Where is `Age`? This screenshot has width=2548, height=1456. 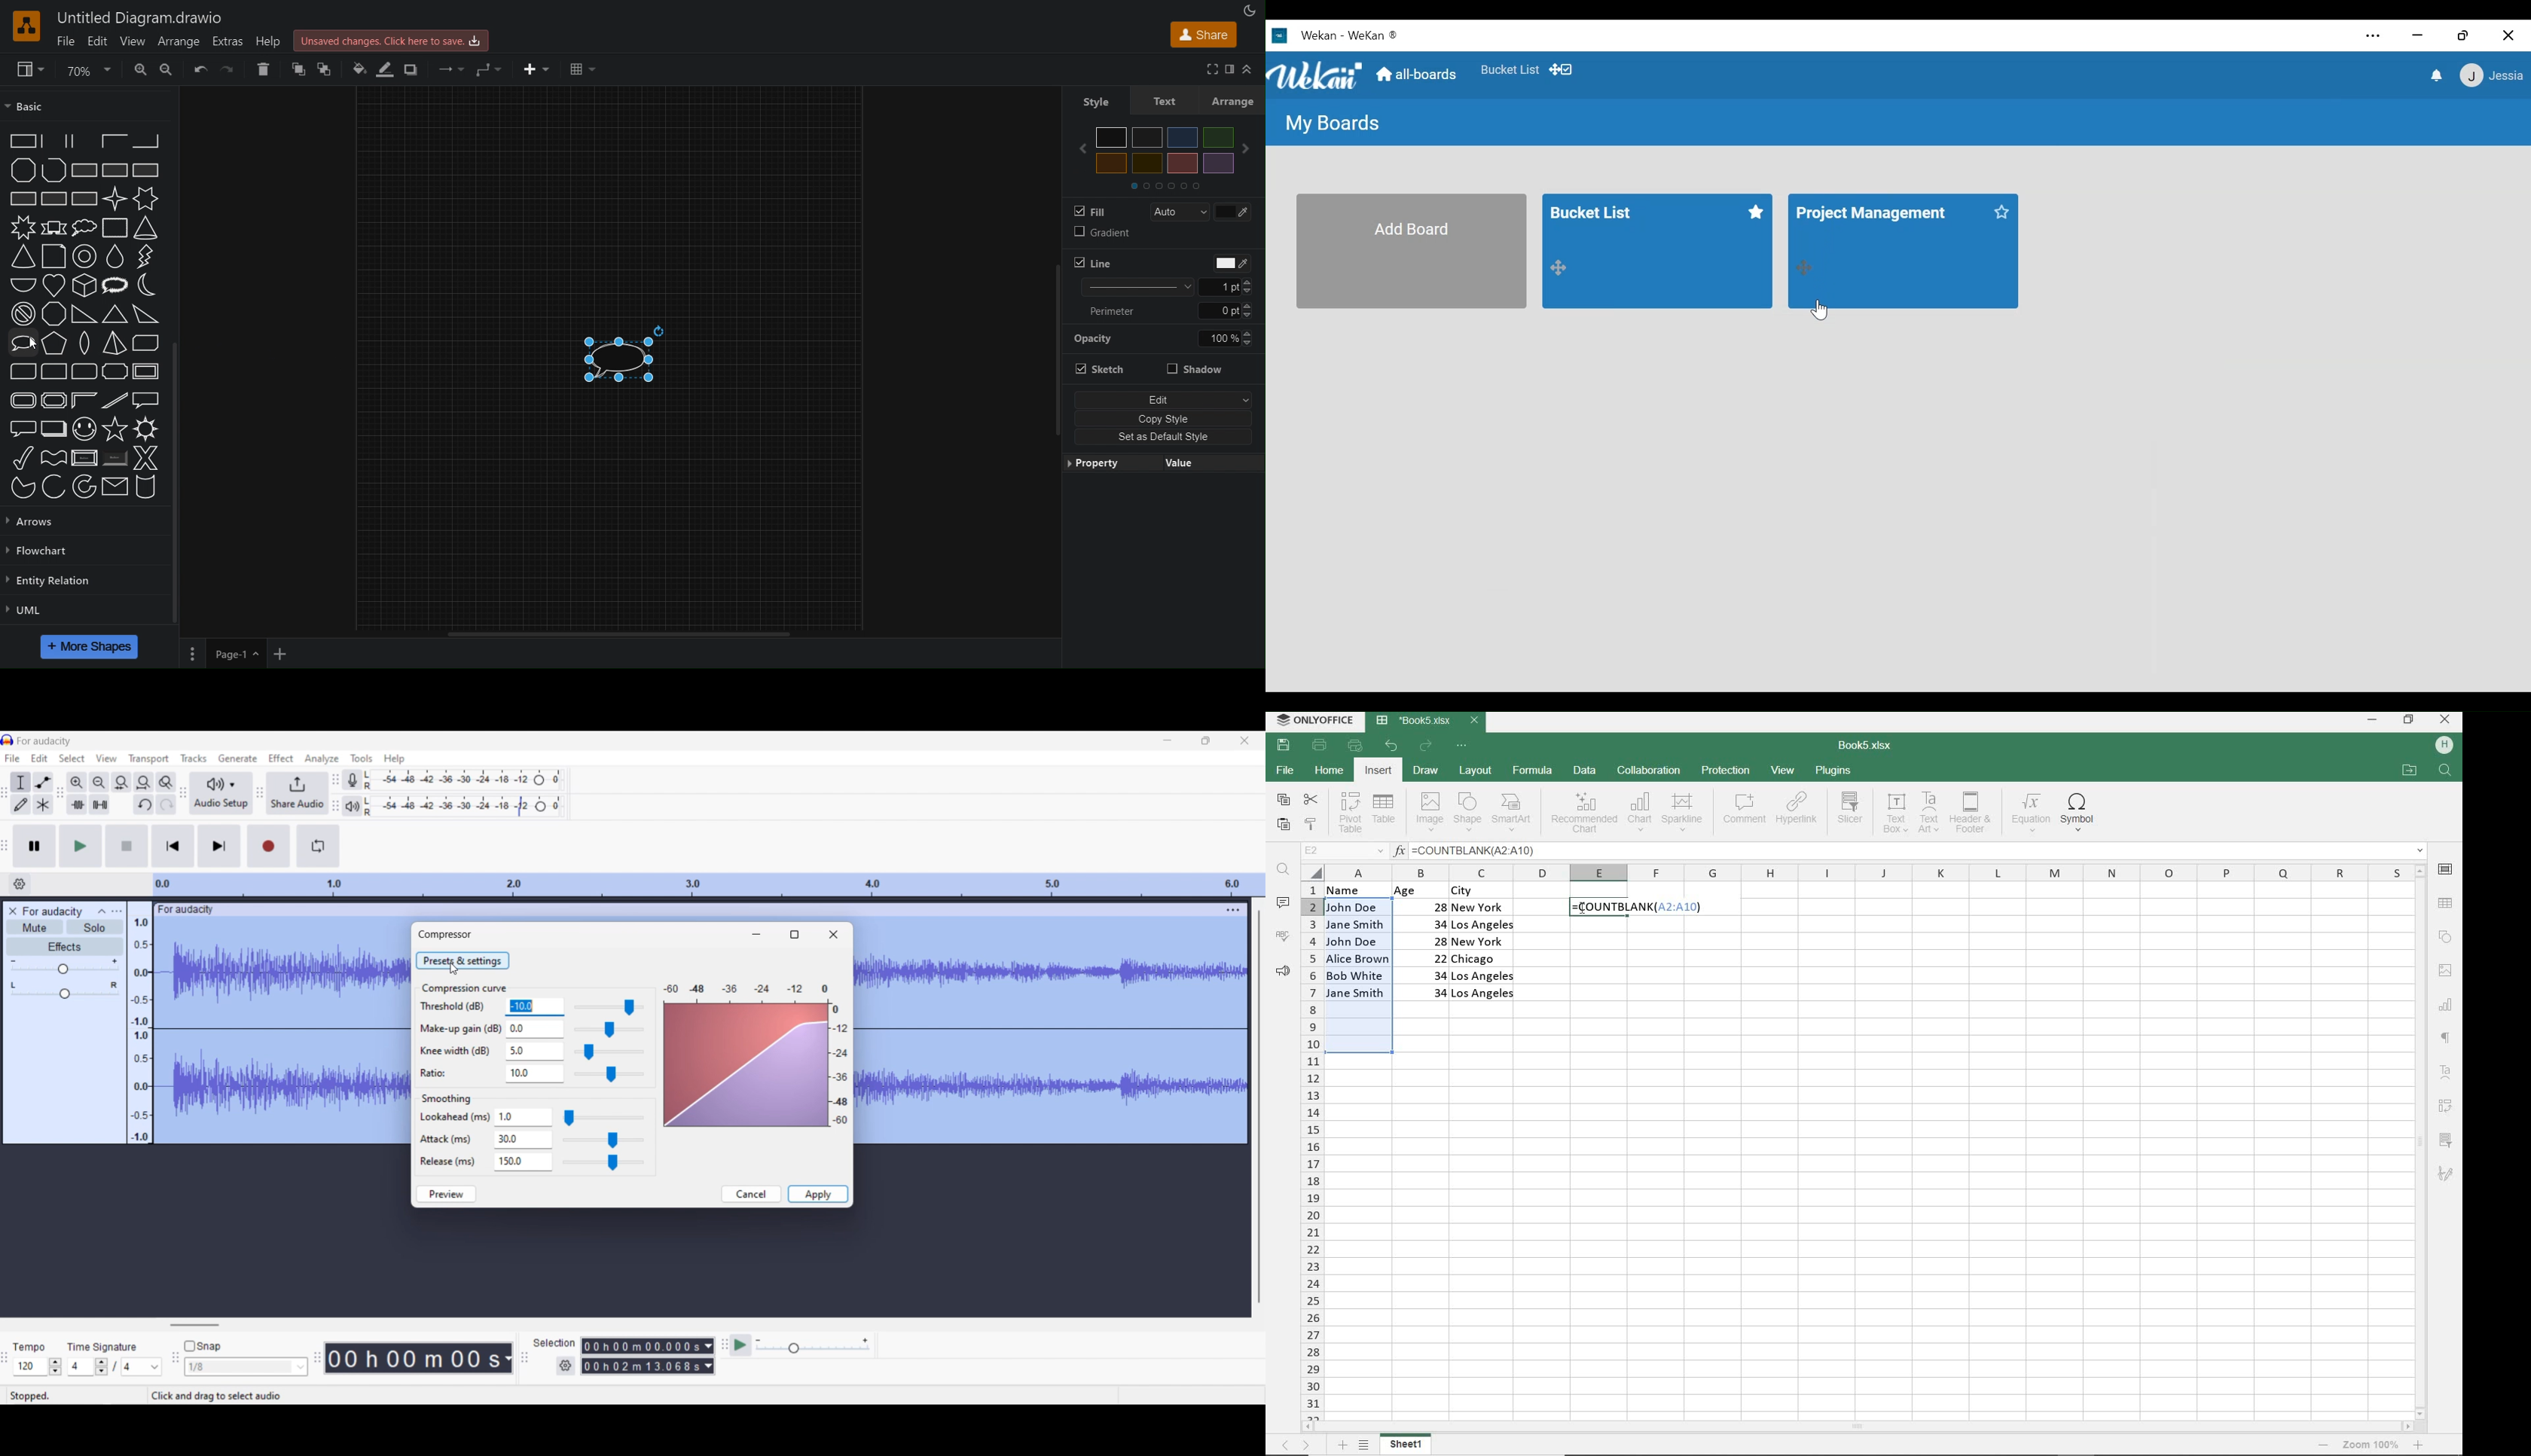
Age is located at coordinates (1419, 891).